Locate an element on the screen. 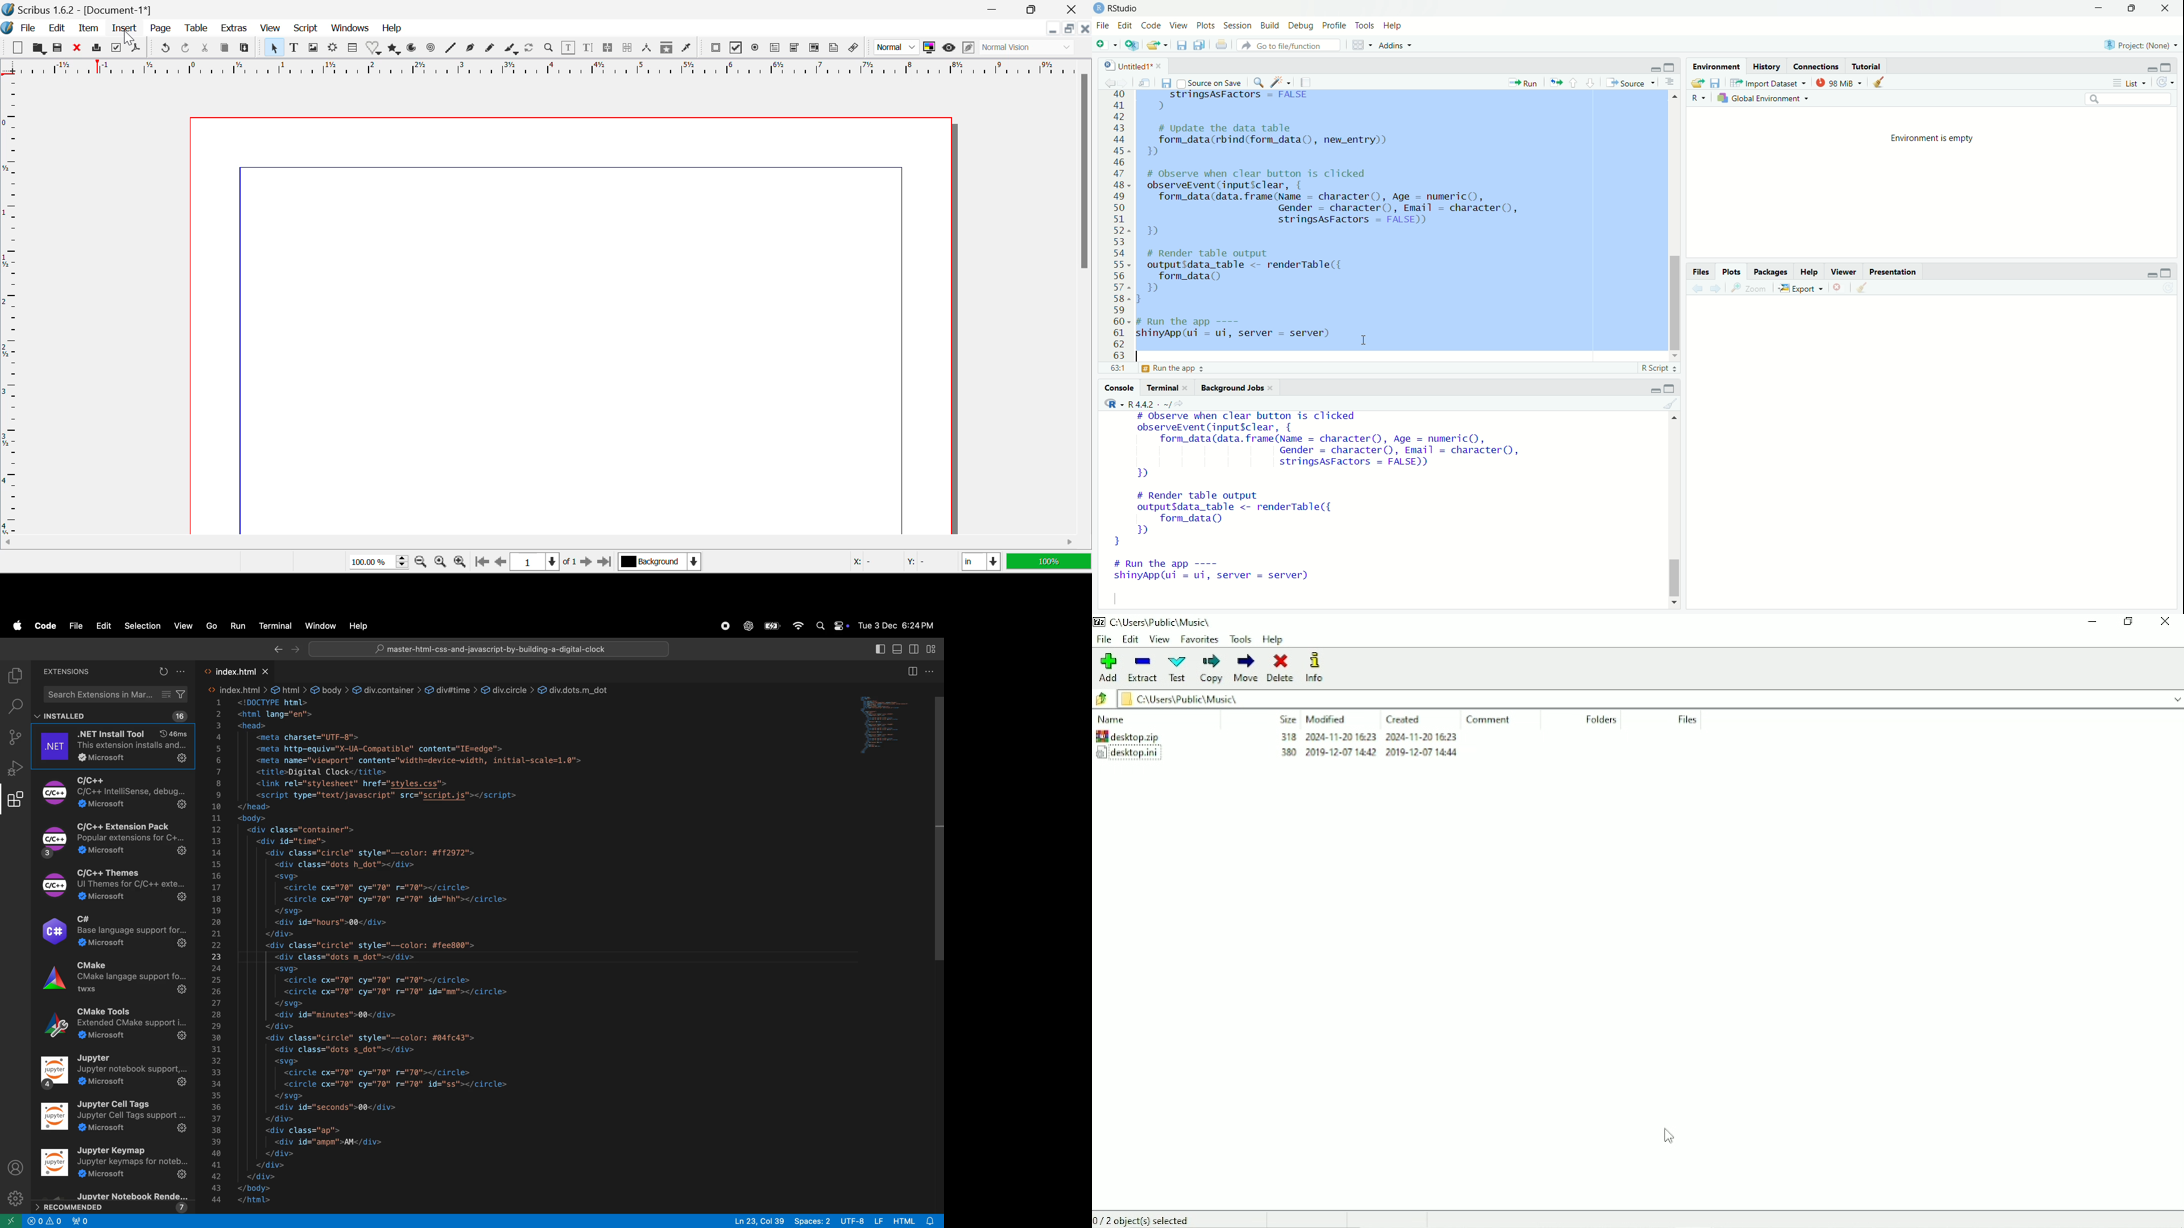 Image resolution: width=2184 pixels, height=1232 pixels. Calligraphic Curve is located at coordinates (511, 50).